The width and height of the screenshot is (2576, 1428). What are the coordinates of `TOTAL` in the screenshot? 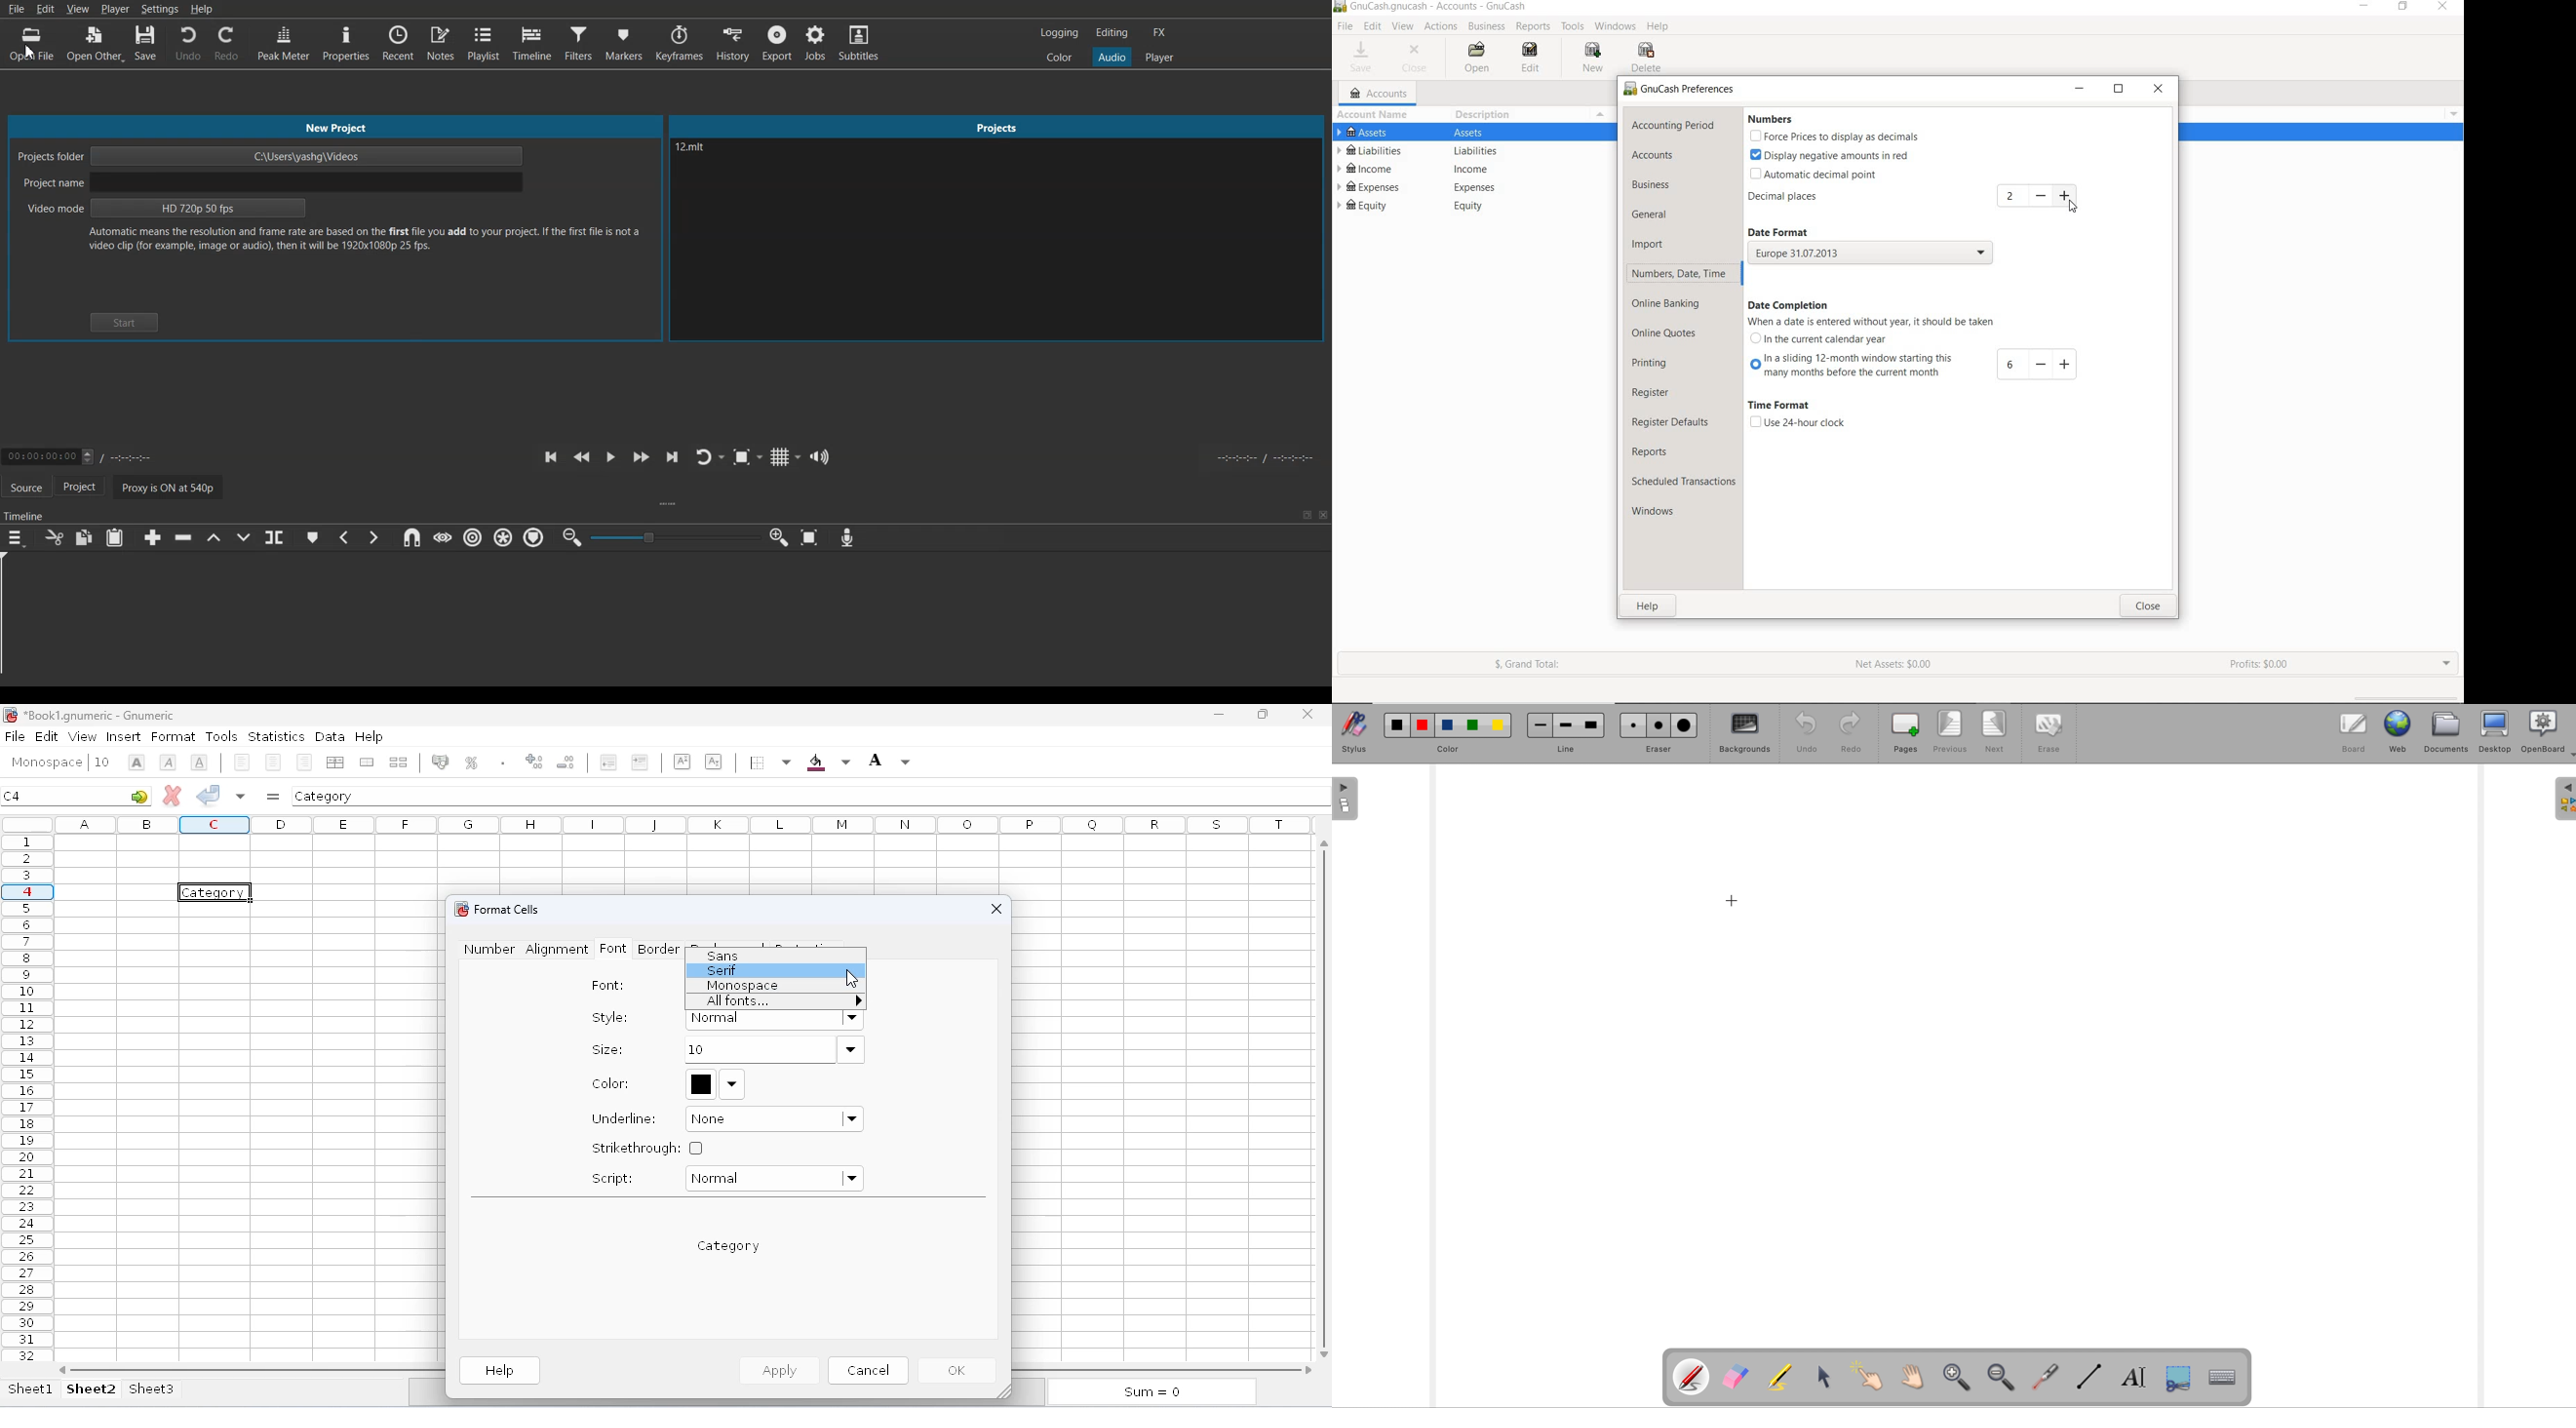 It's located at (1608, 114).